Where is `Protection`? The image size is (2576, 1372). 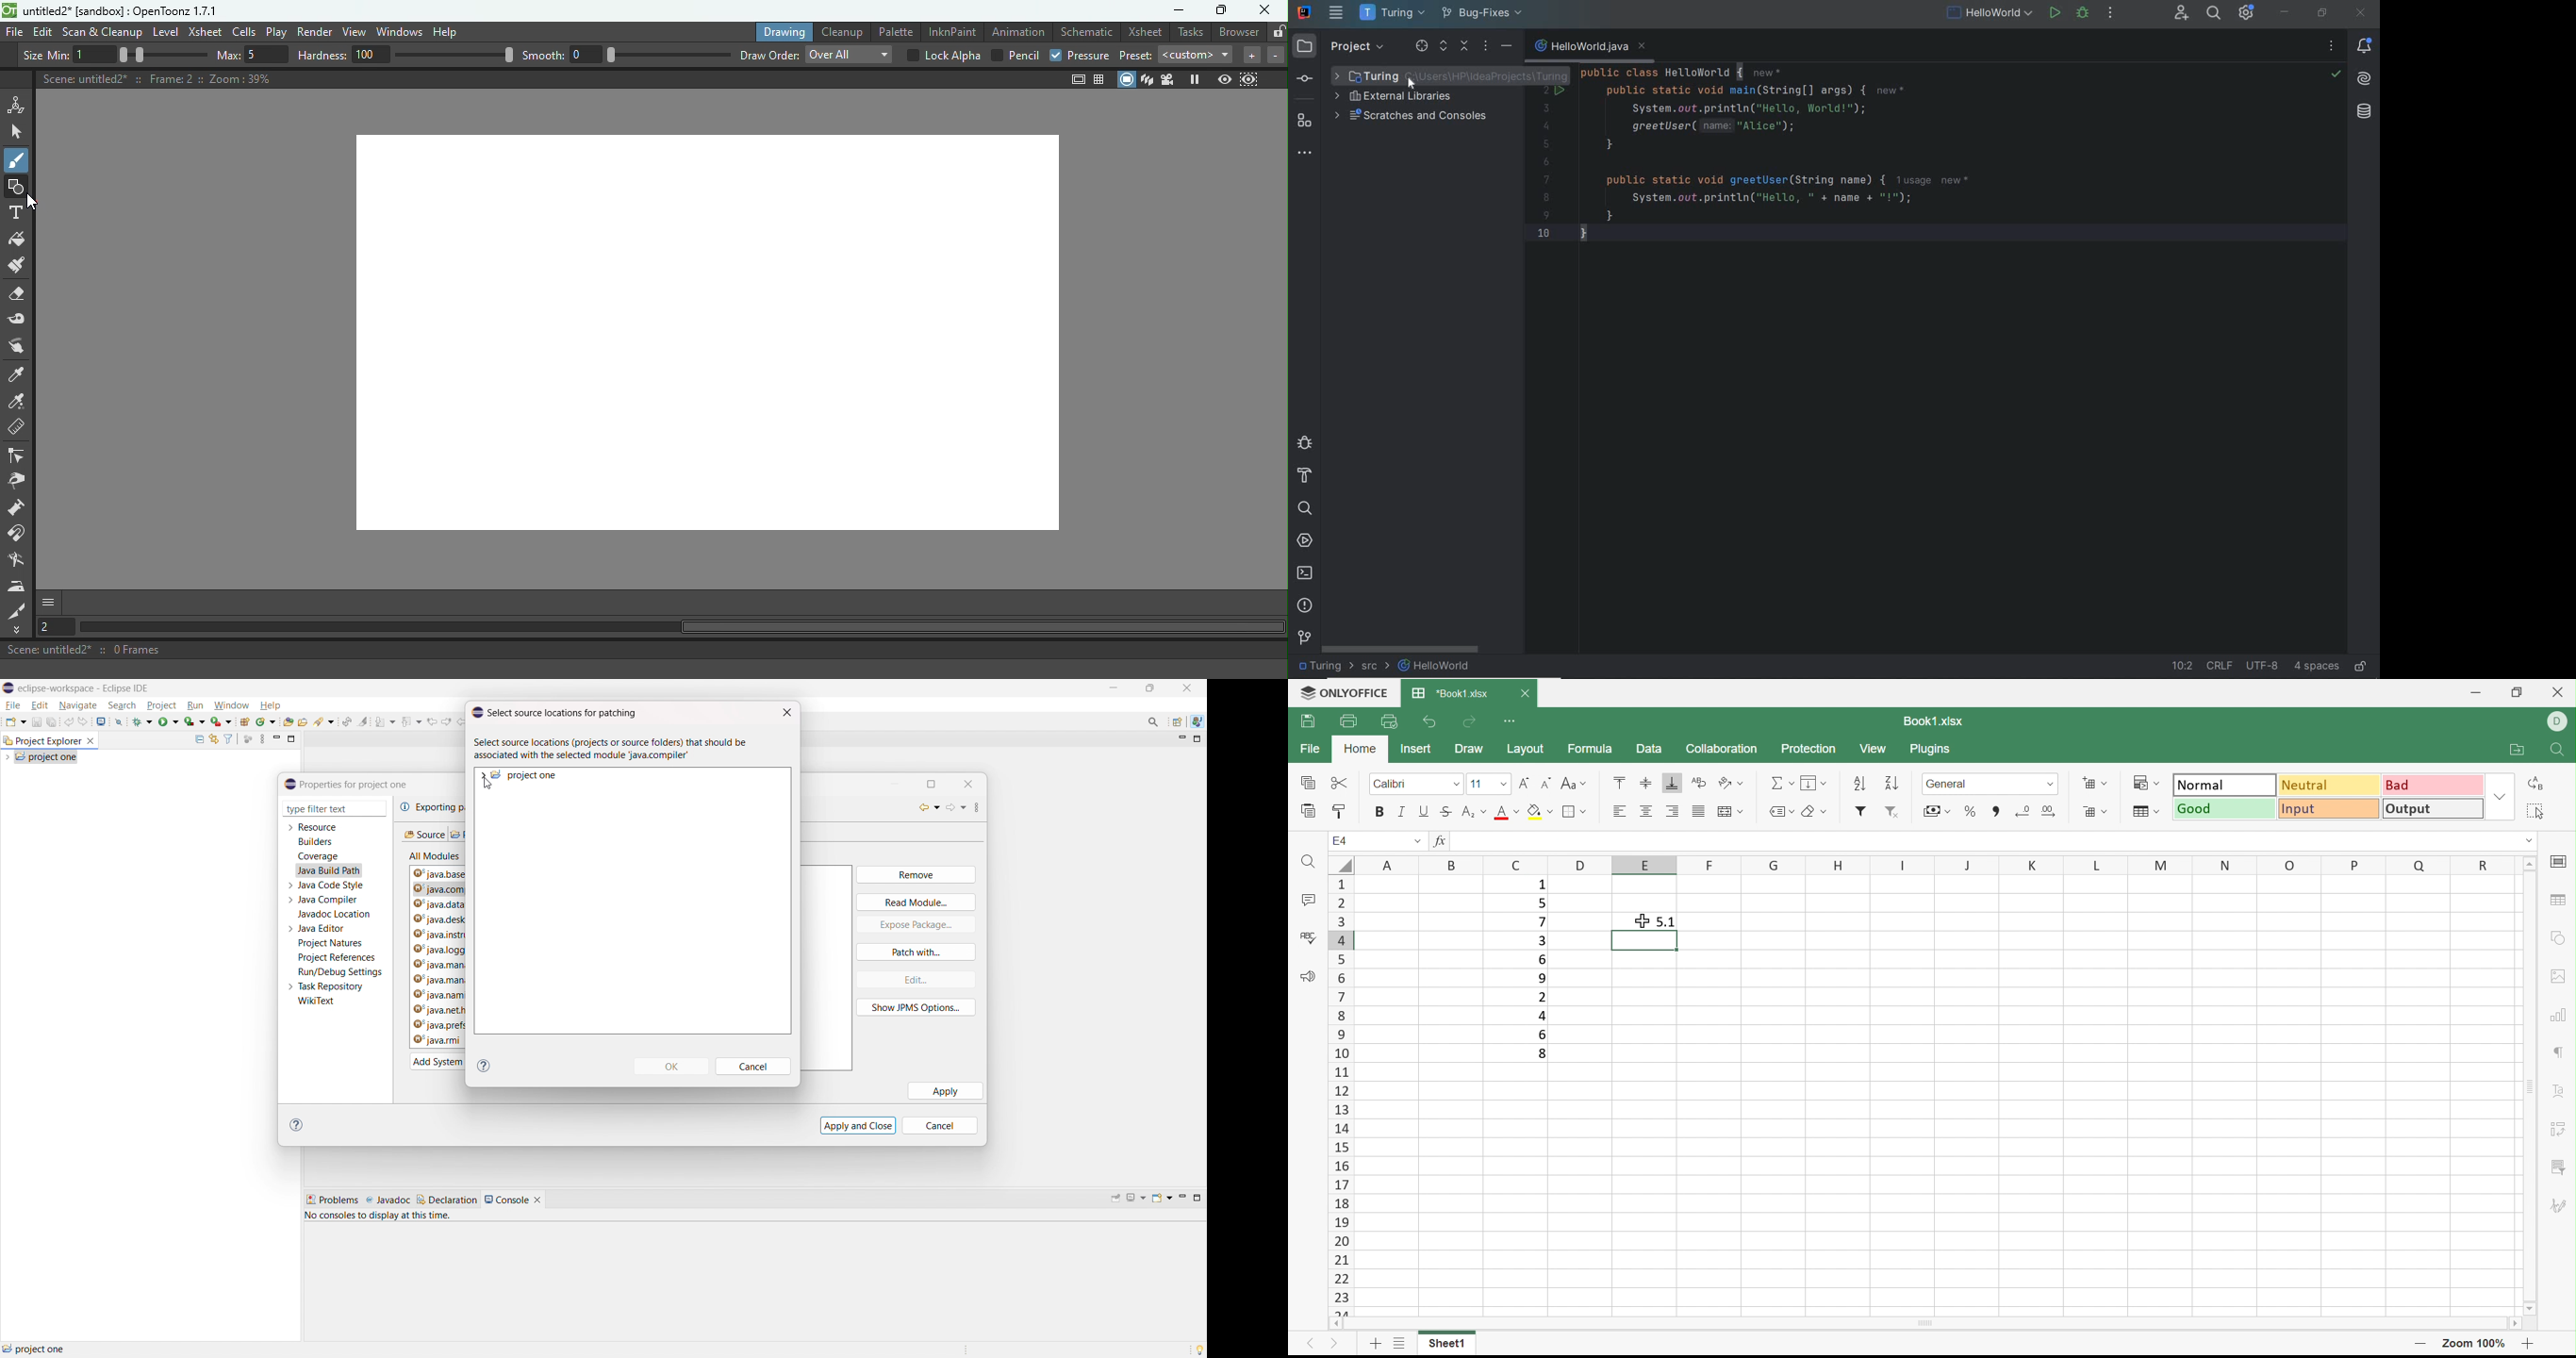
Protection is located at coordinates (1809, 750).